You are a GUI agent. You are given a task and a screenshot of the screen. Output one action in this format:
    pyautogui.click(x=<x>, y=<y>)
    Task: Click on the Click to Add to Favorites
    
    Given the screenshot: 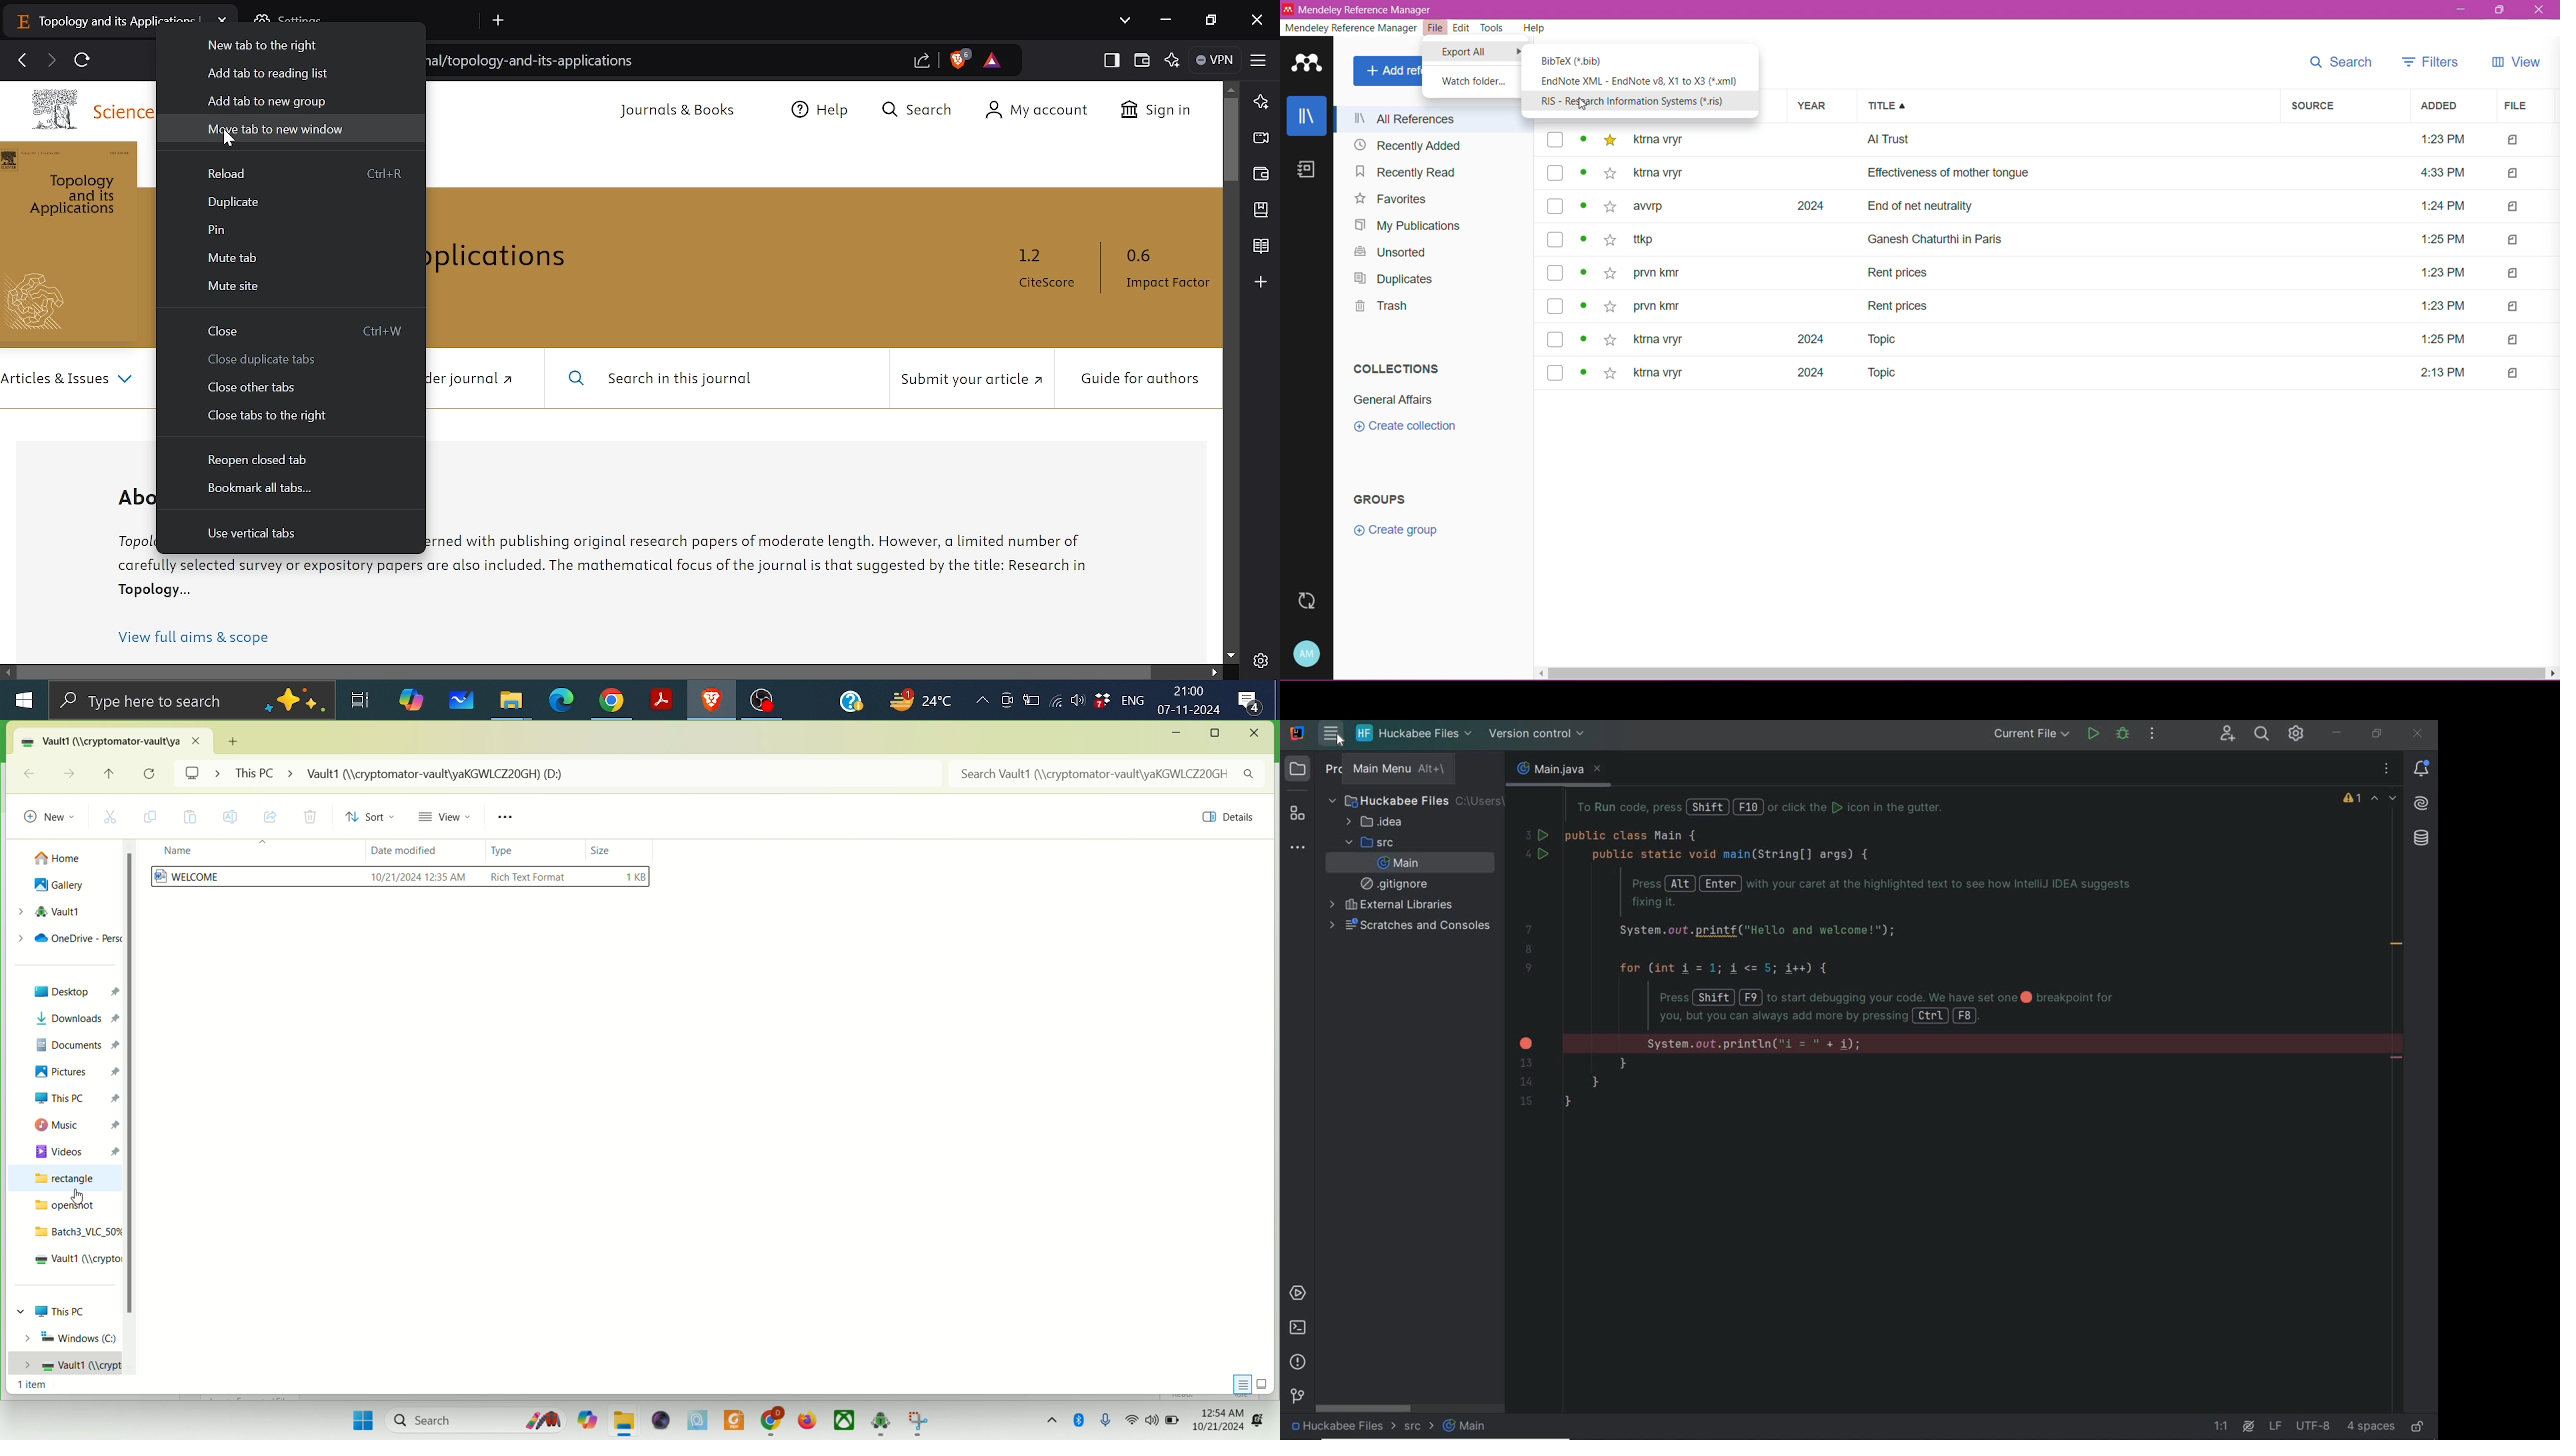 What is the action you would take?
    pyautogui.click(x=1611, y=257)
    